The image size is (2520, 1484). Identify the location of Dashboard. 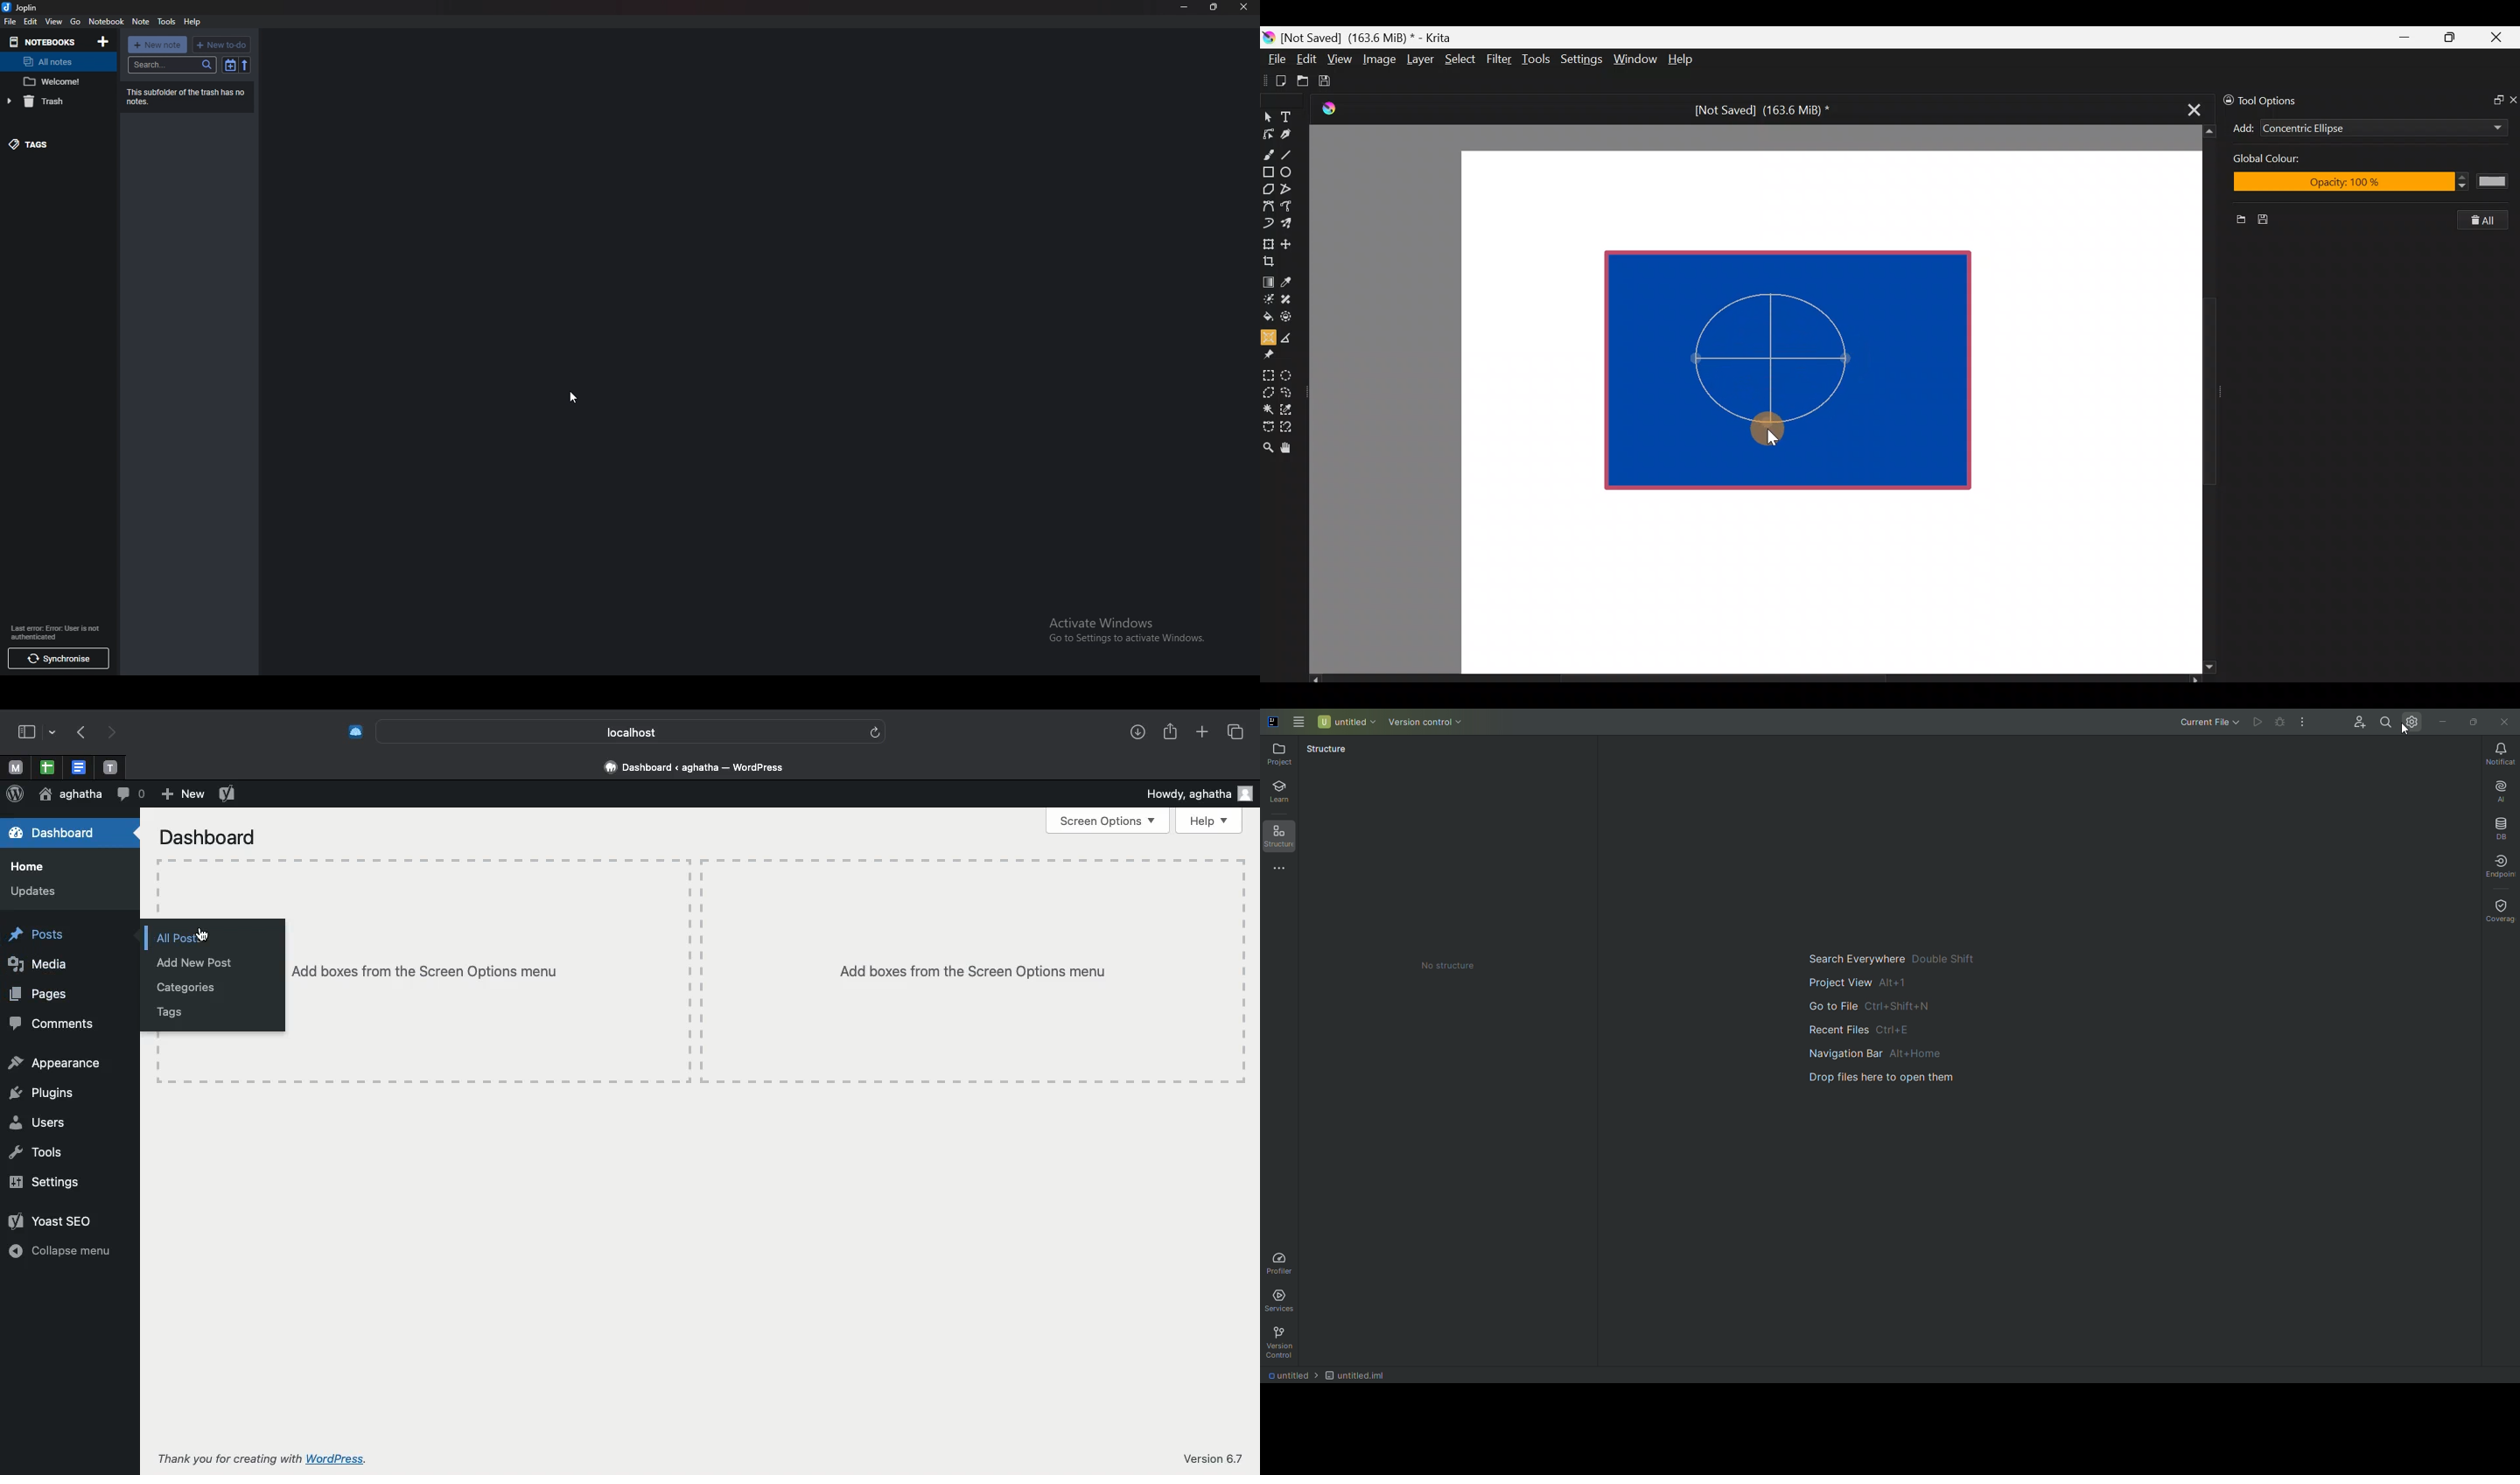
(62, 835).